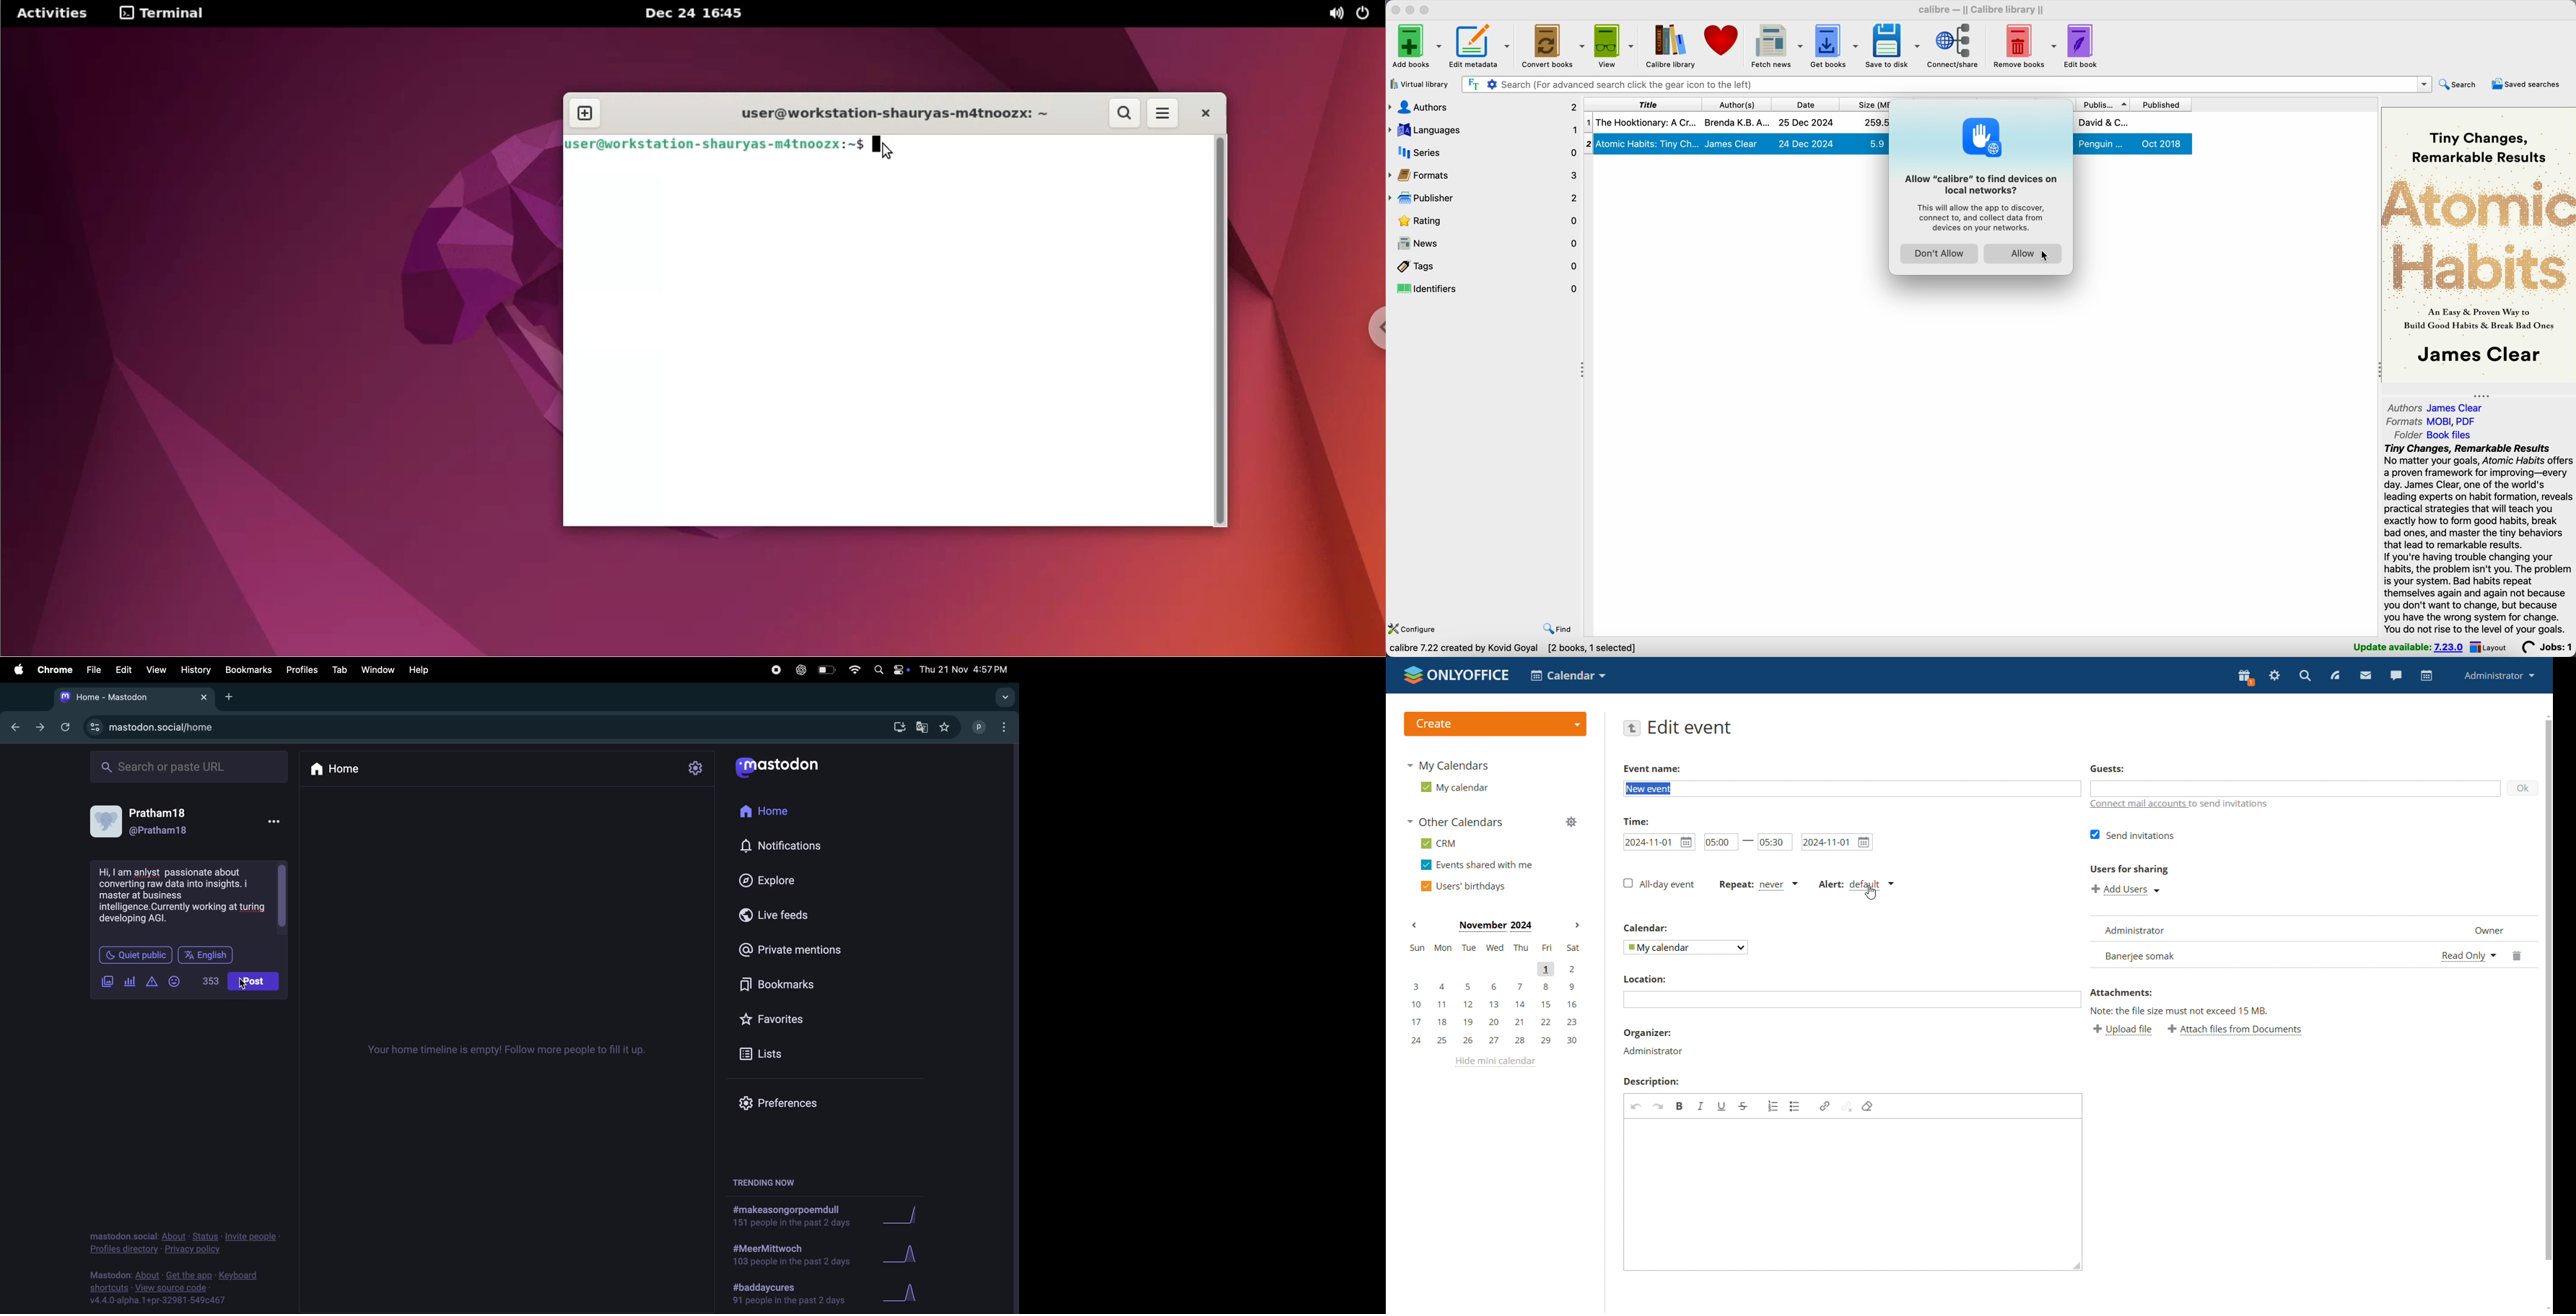 The width and height of the screenshot is (2576, 1316). What do you see at coordinates (156, 669) in the screenshot?
I see `view` at bounding box center [156, 669].